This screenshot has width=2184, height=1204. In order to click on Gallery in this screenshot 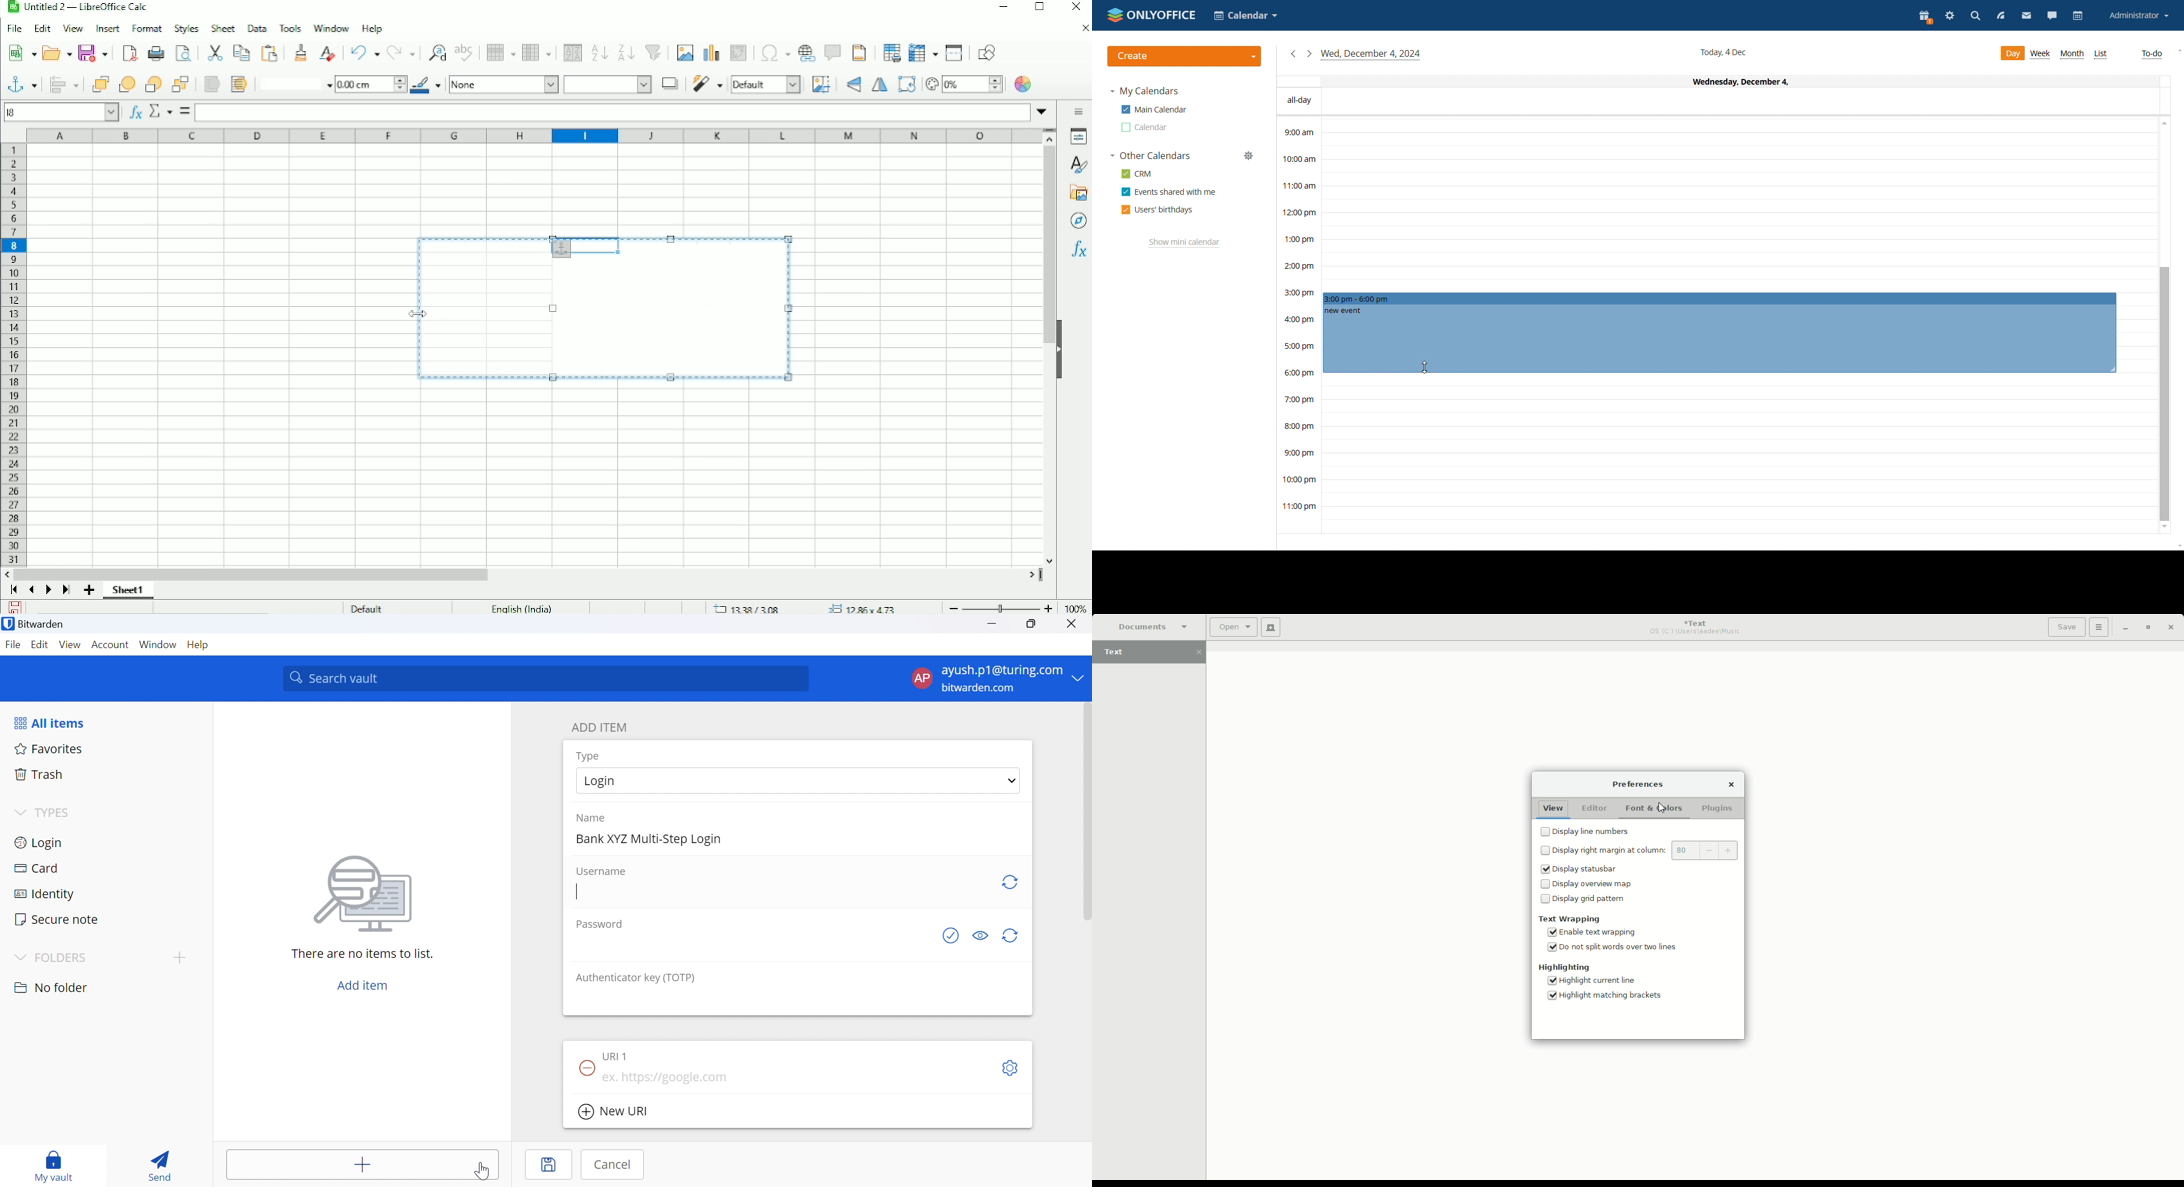, I will do `click(1077, 193)`.